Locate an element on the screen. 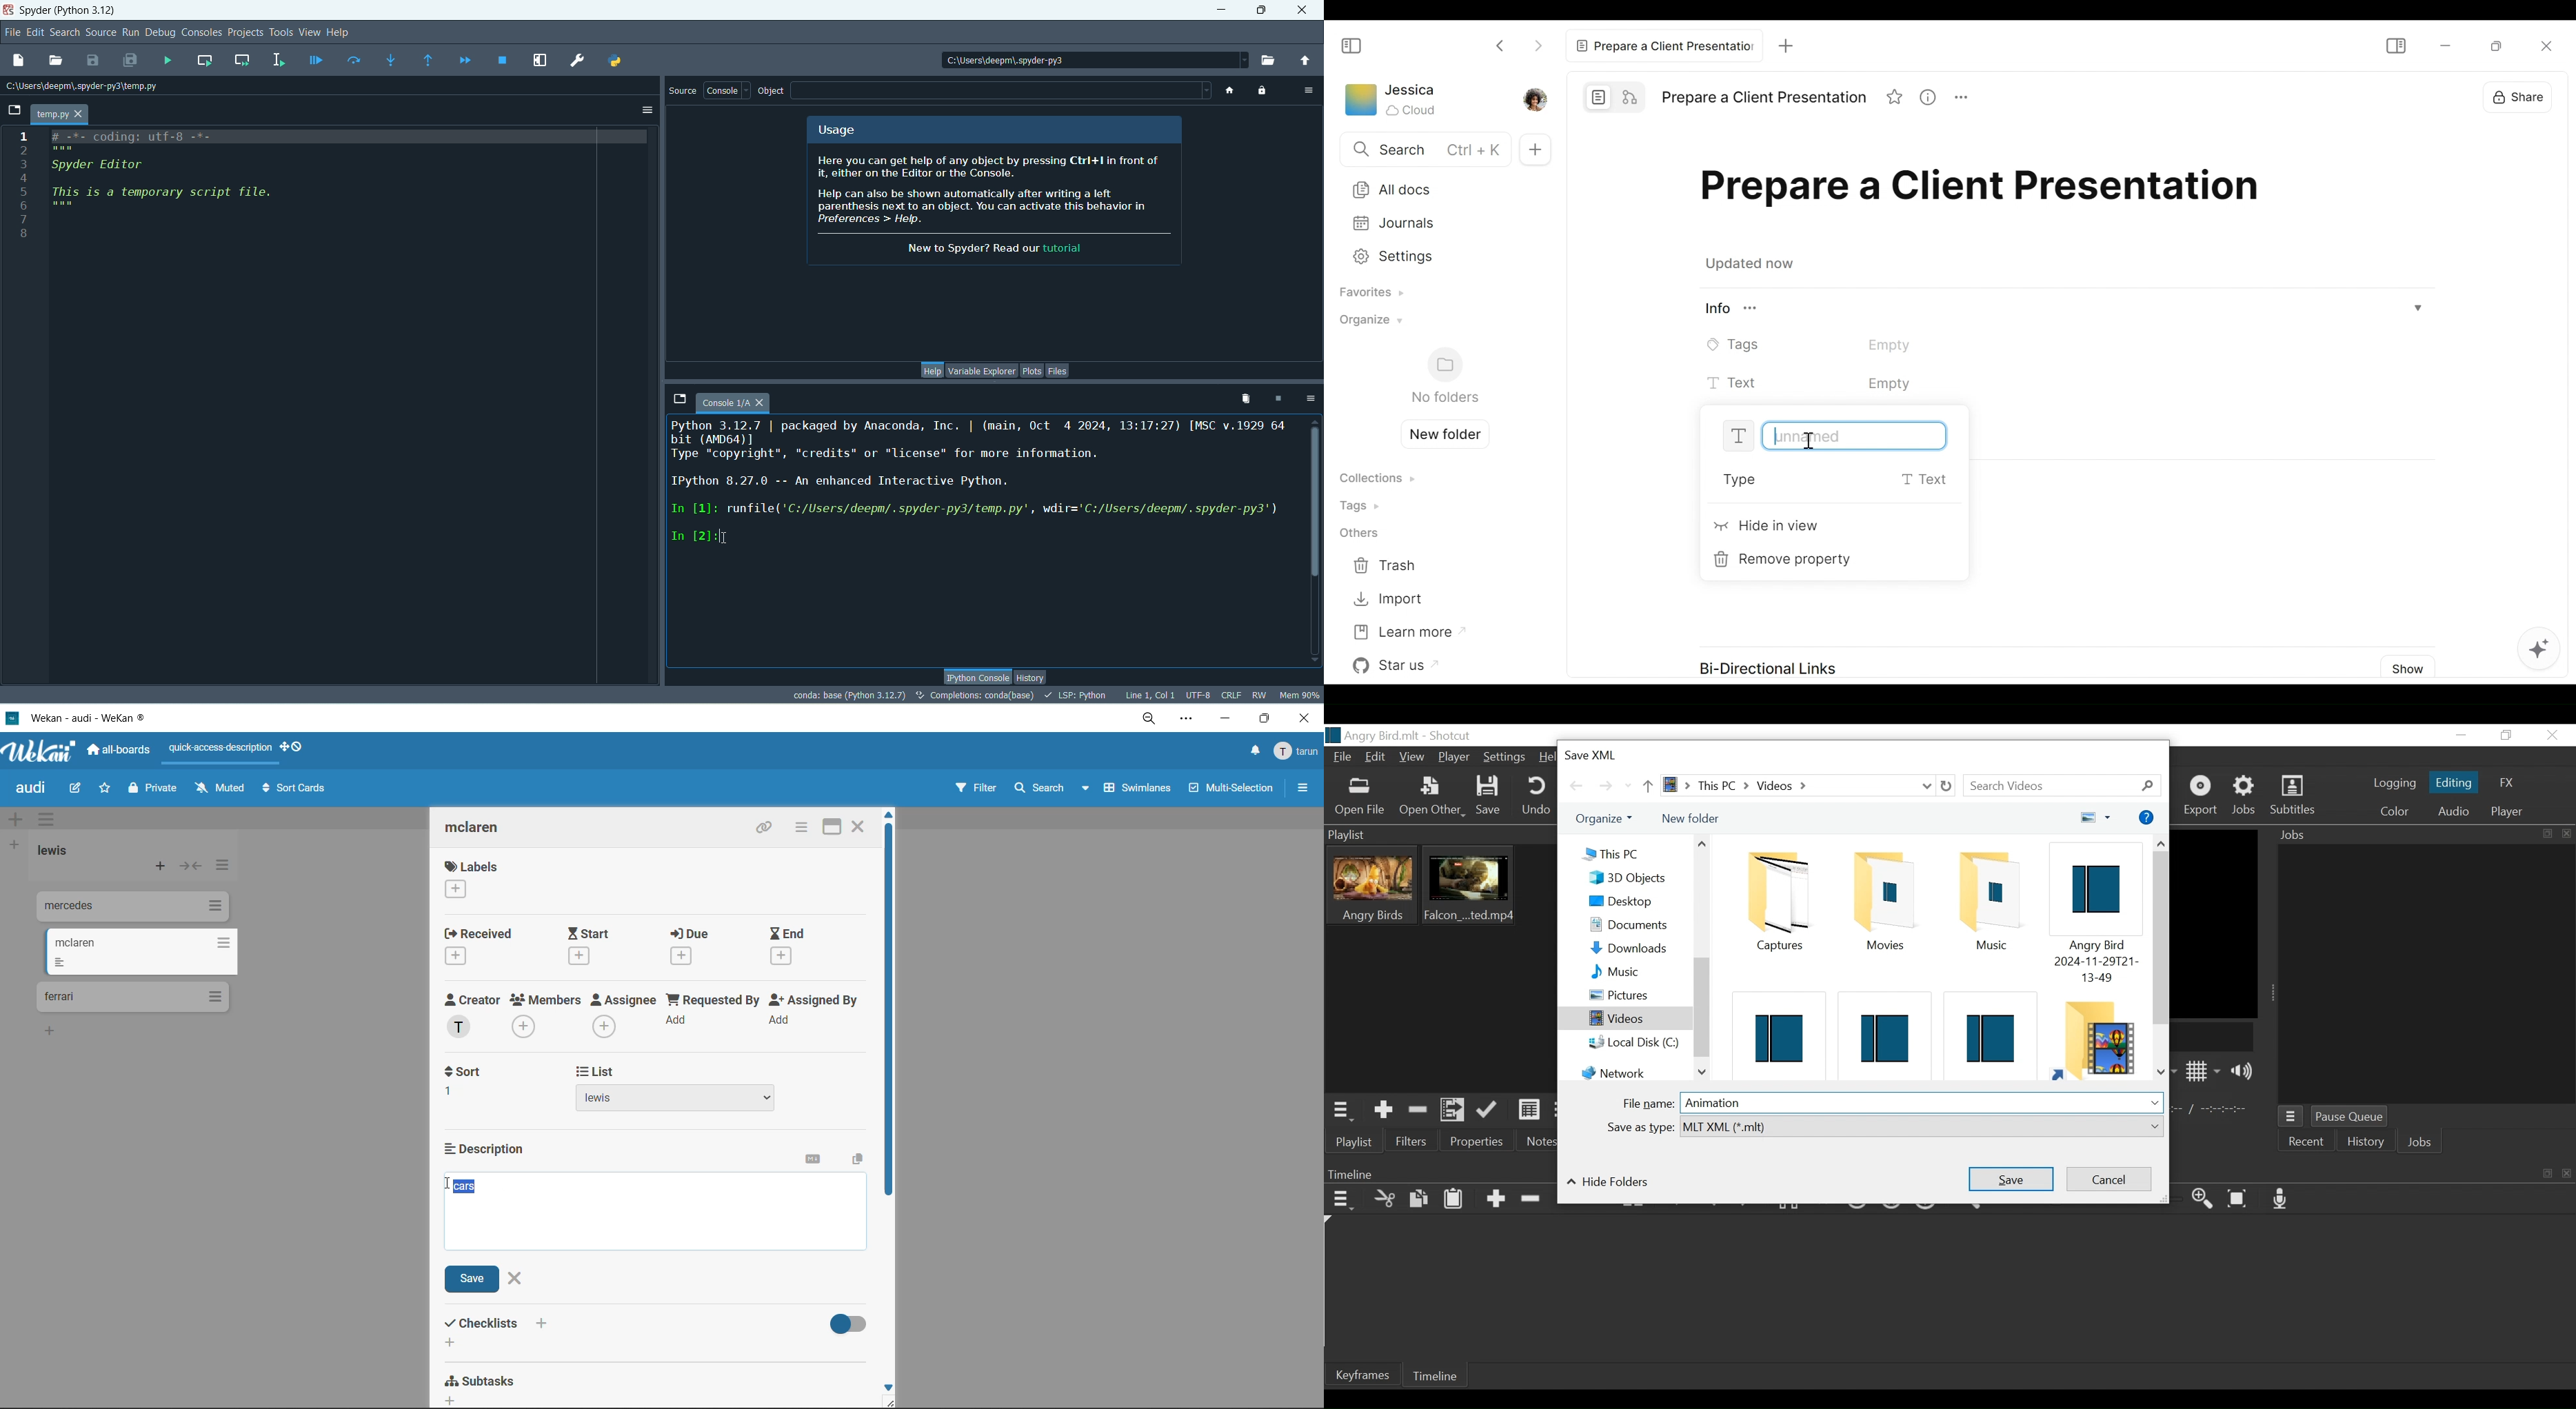 The width and height of the screenshot is (2576, 1428). source is located at coordinates (101, 32).